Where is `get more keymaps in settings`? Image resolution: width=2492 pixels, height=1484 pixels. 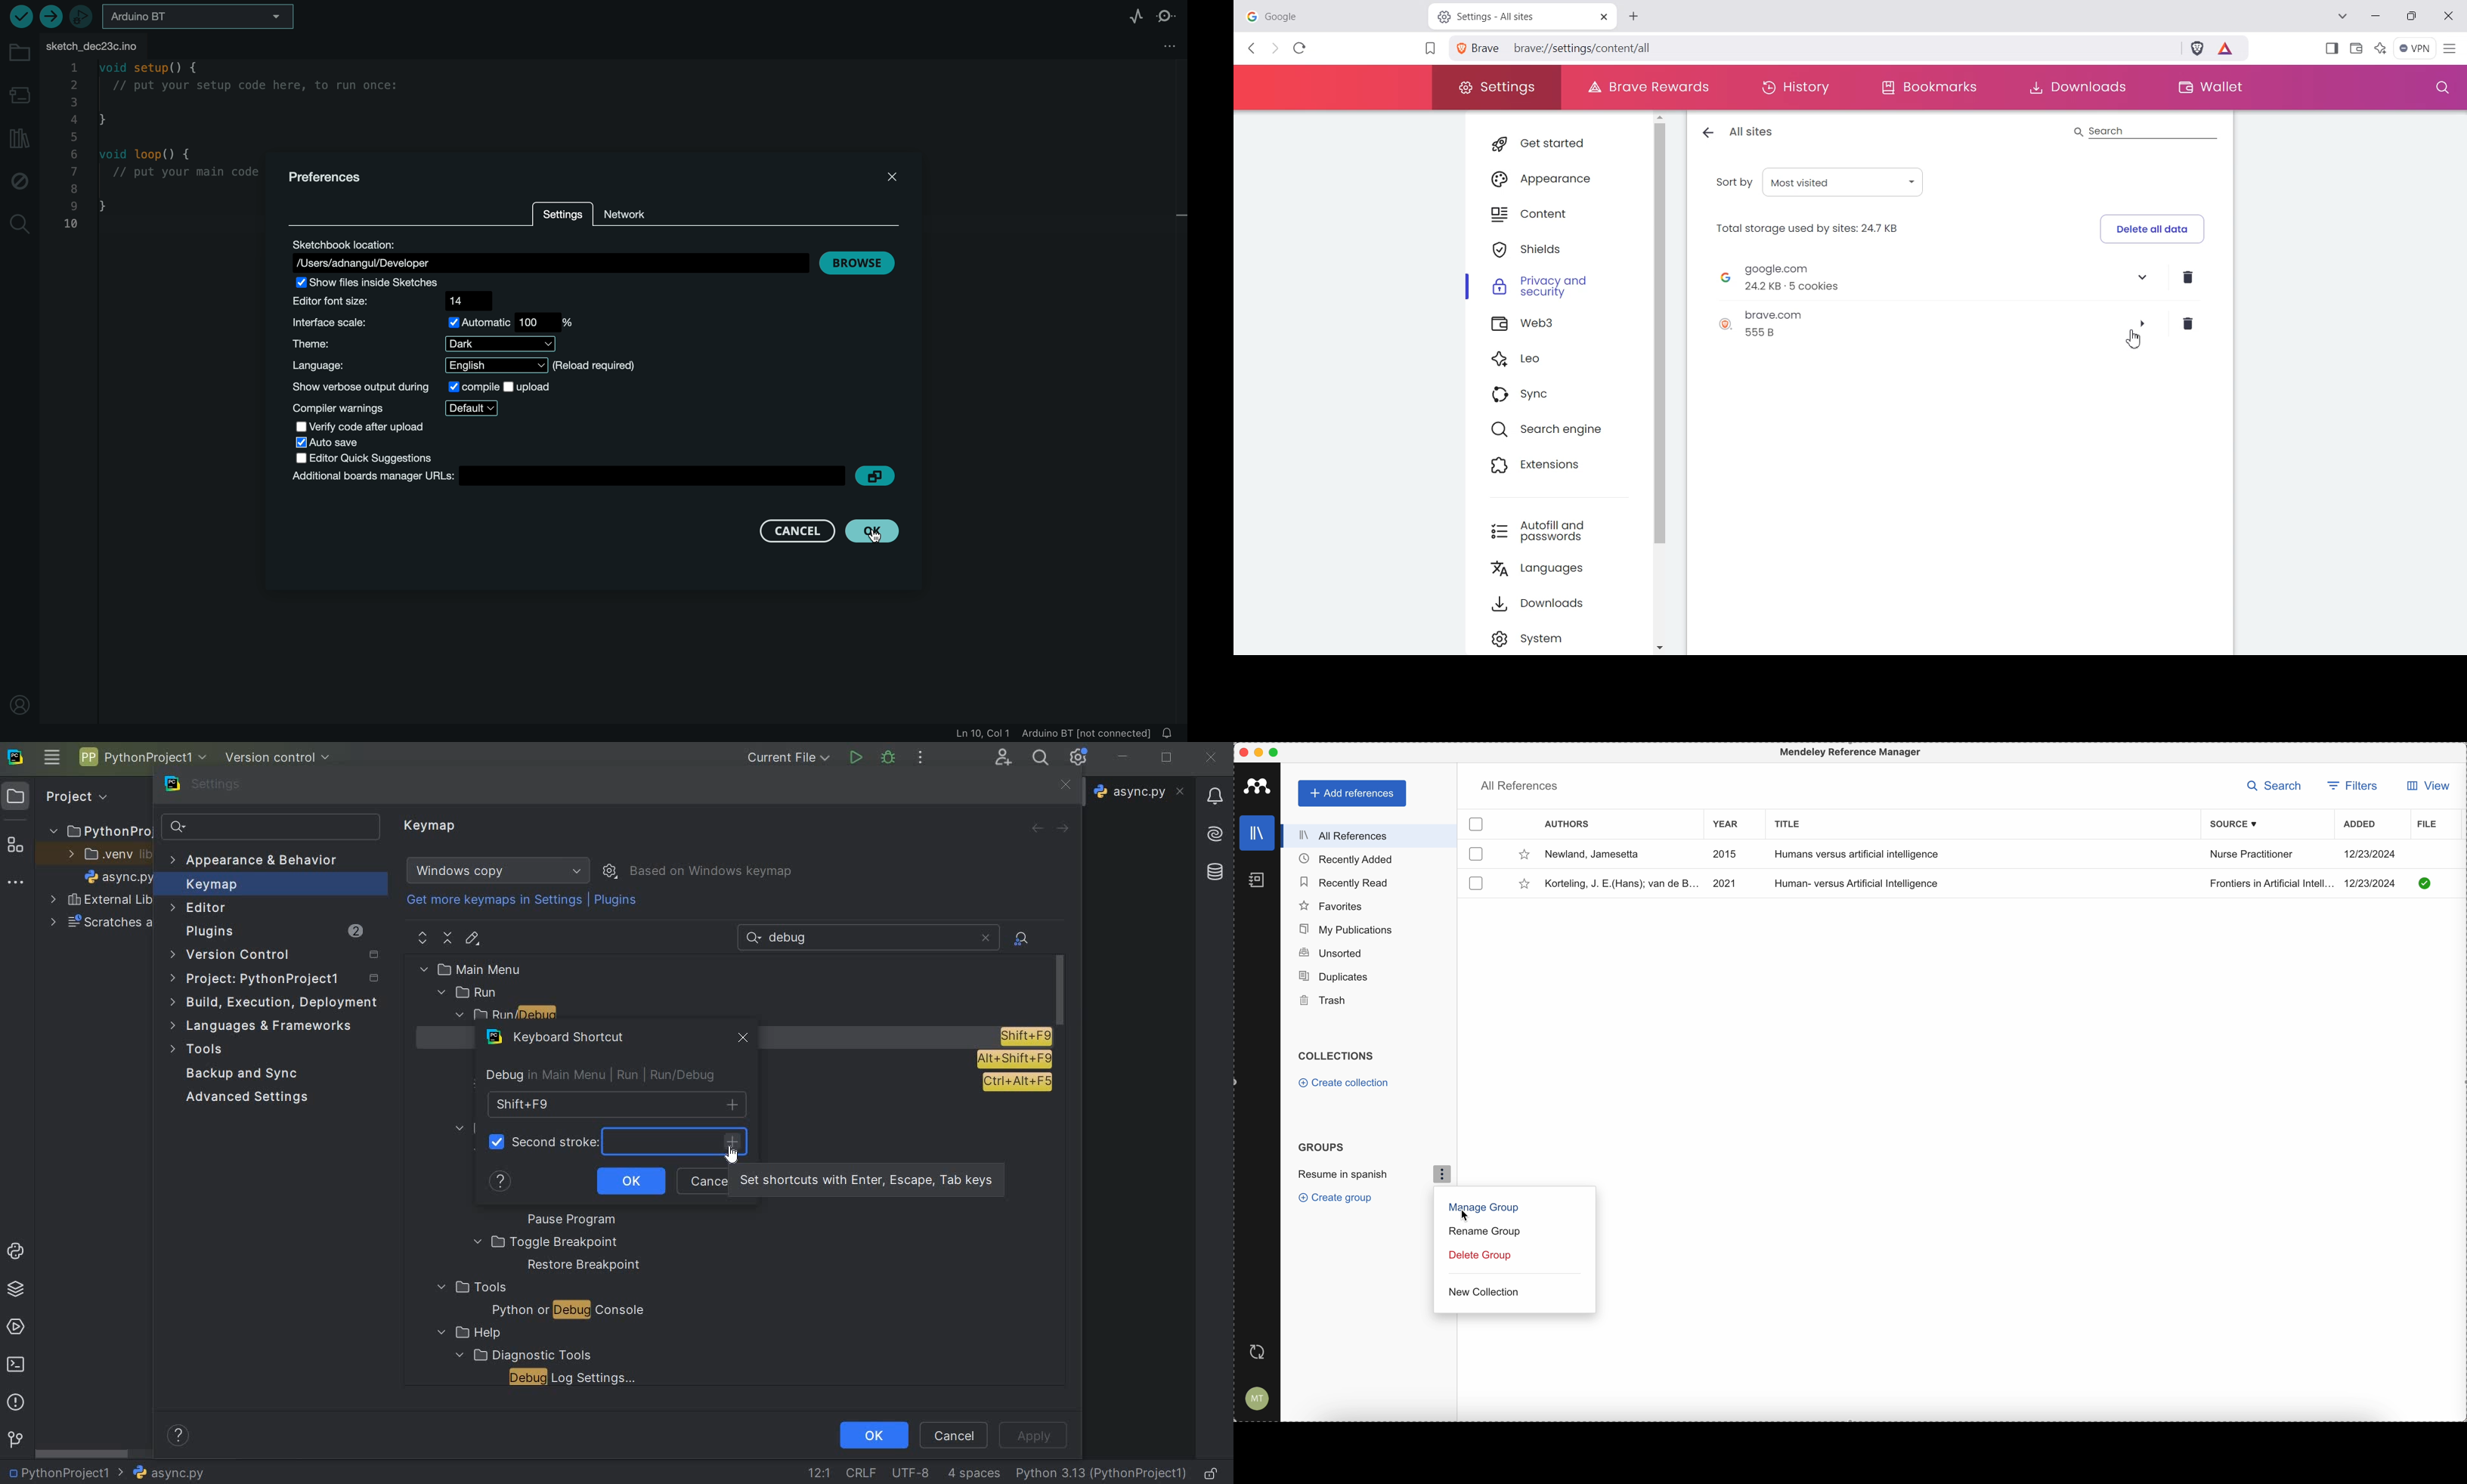 get more keymaps in settings is located at coordinates (496, 902).